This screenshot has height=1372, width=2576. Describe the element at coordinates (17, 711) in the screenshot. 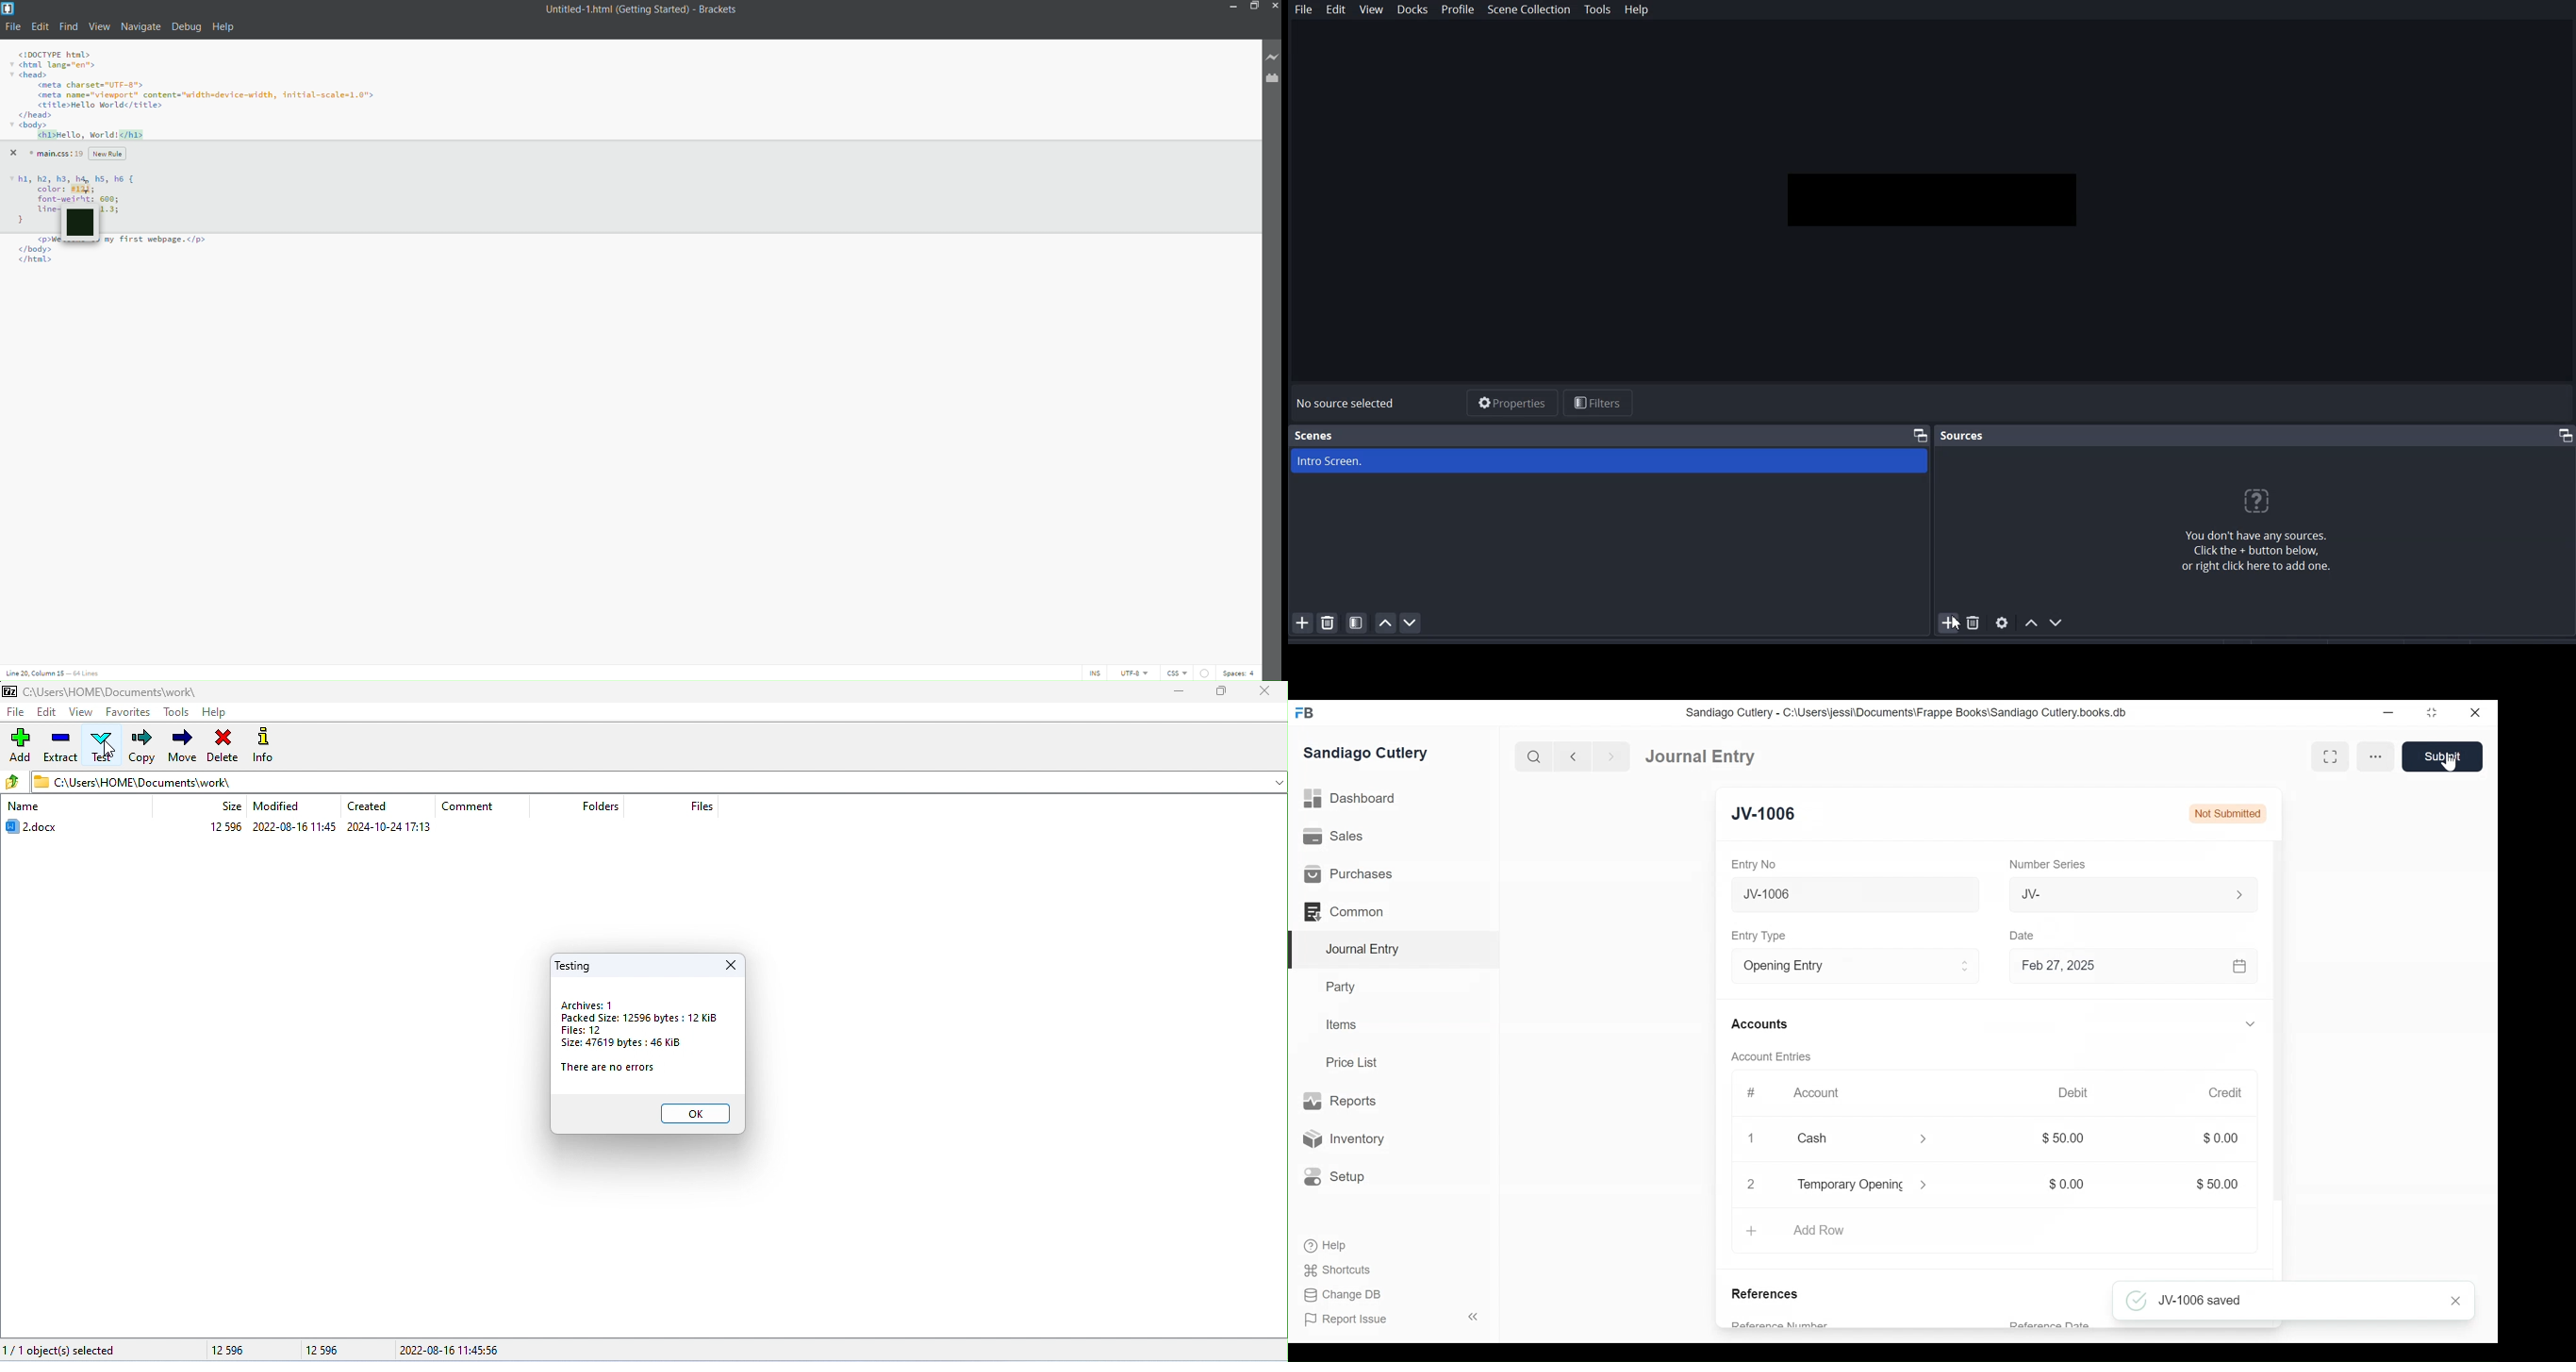

I see `file` at that location.